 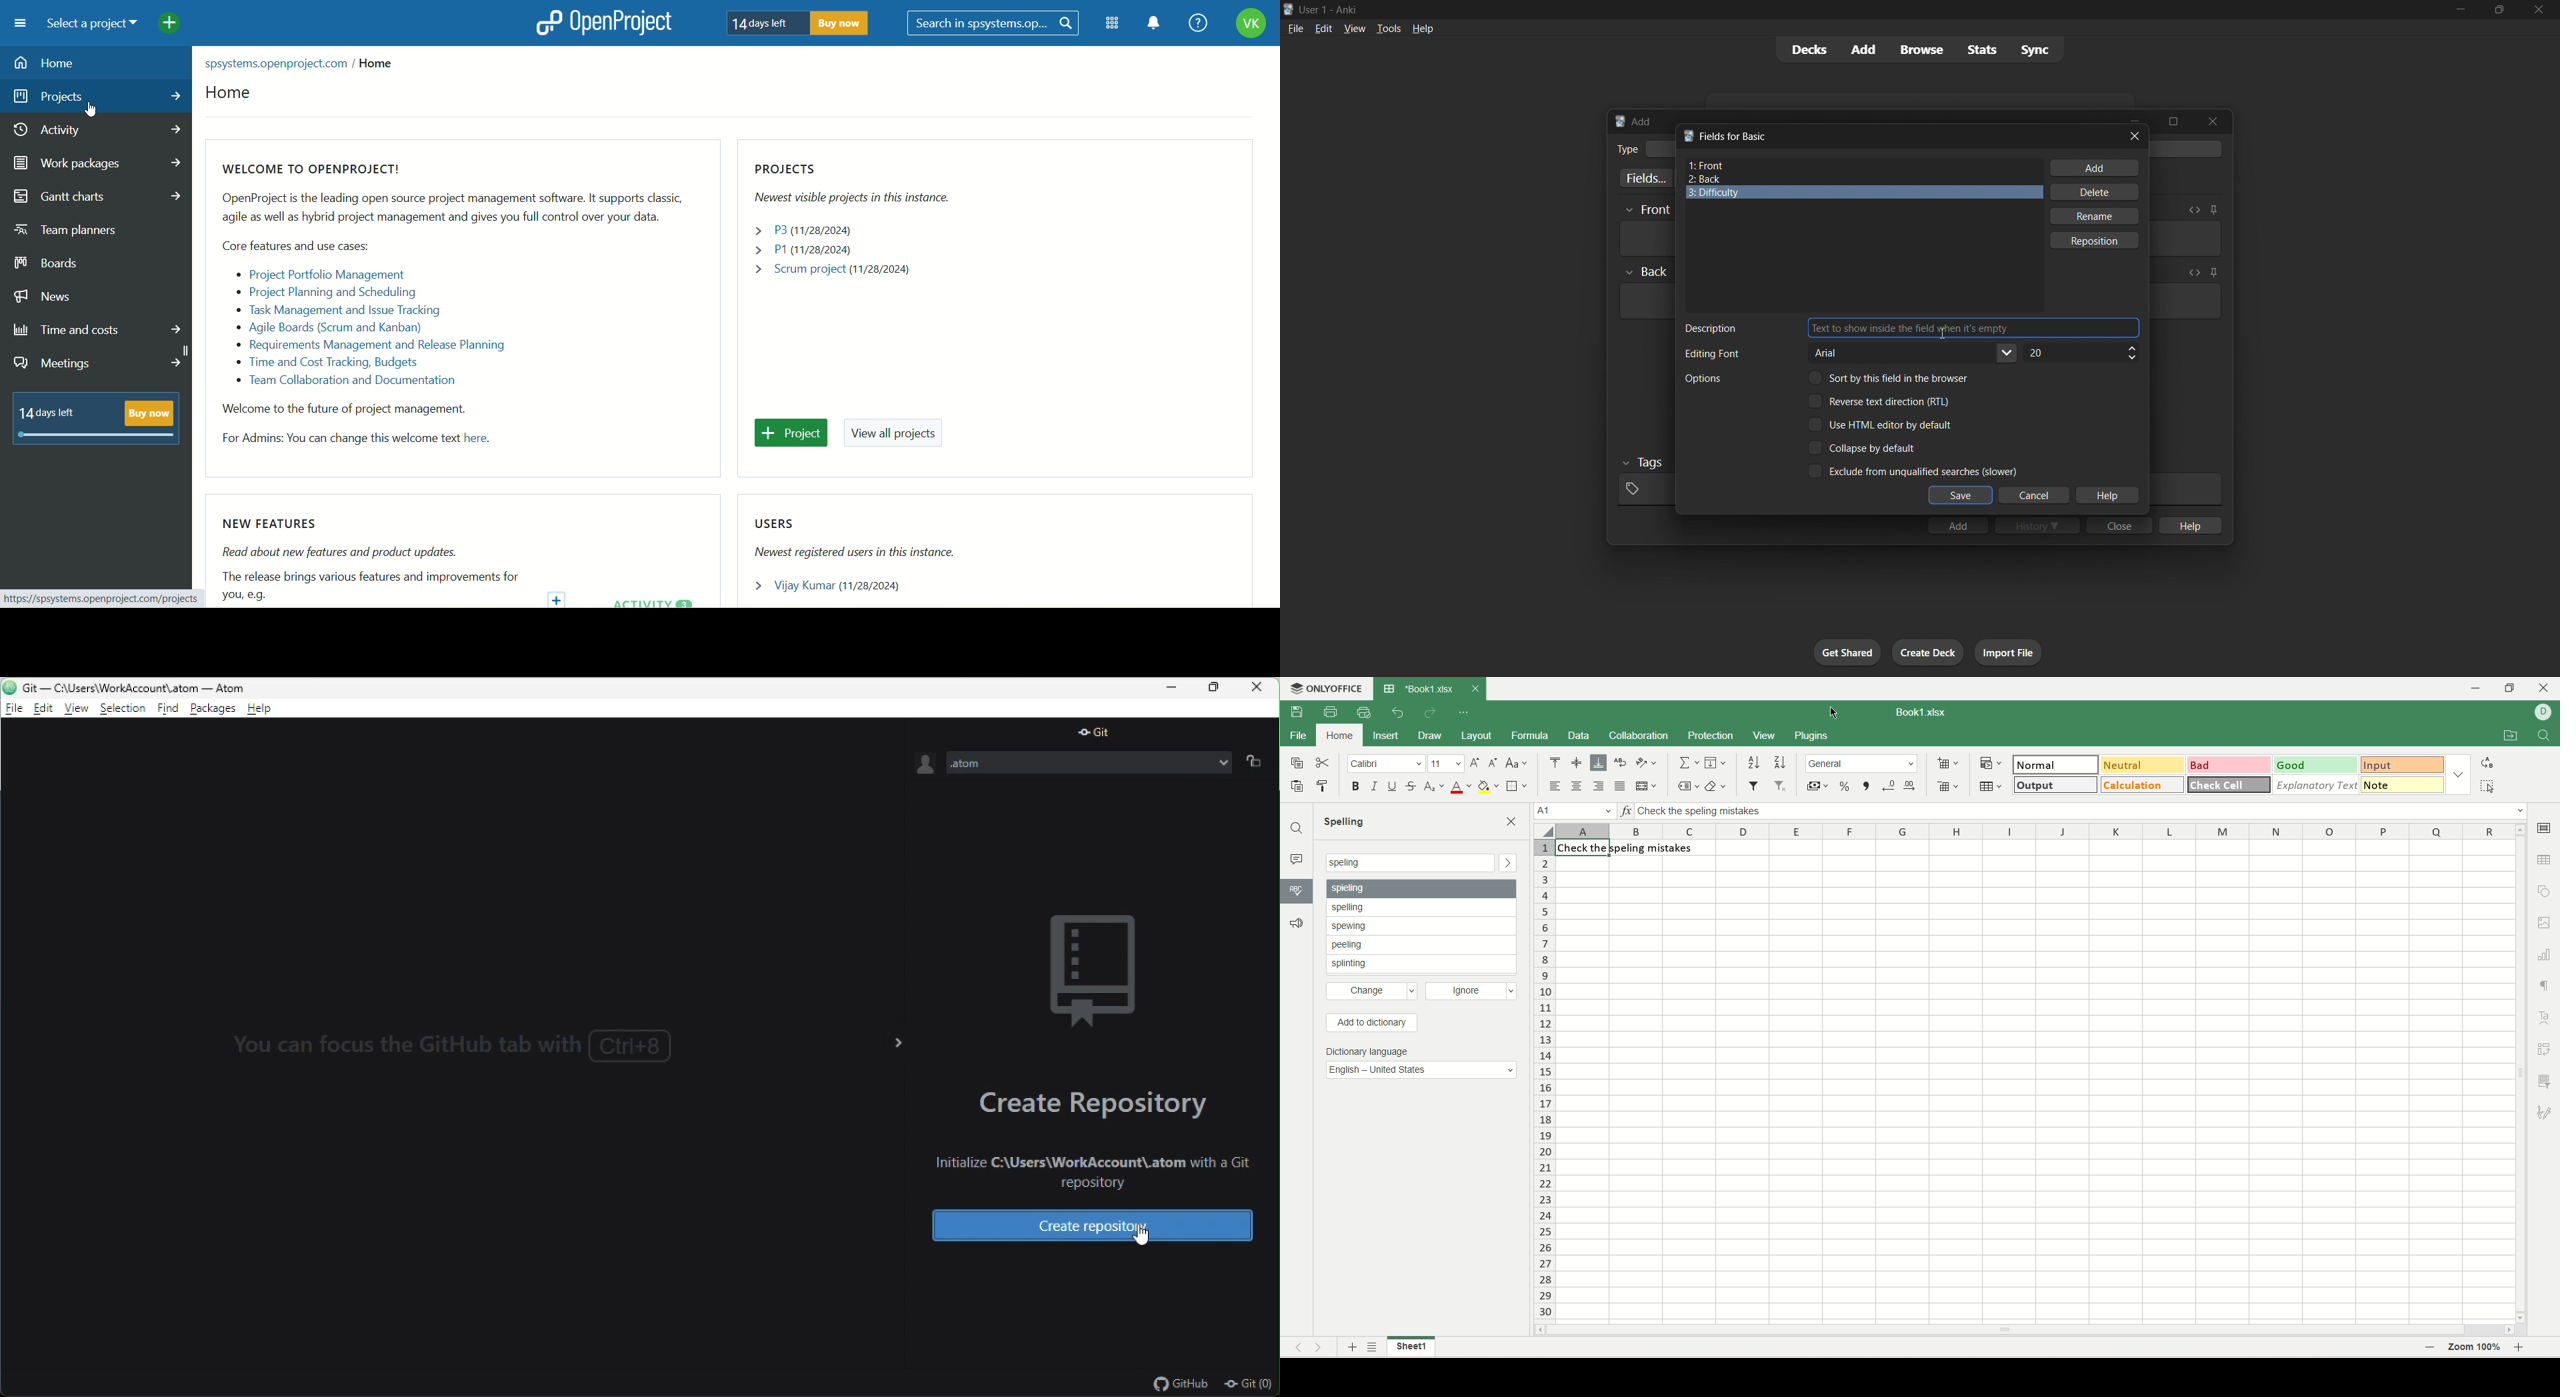 I want to click on wrap text, so click(x=1622, y=762).